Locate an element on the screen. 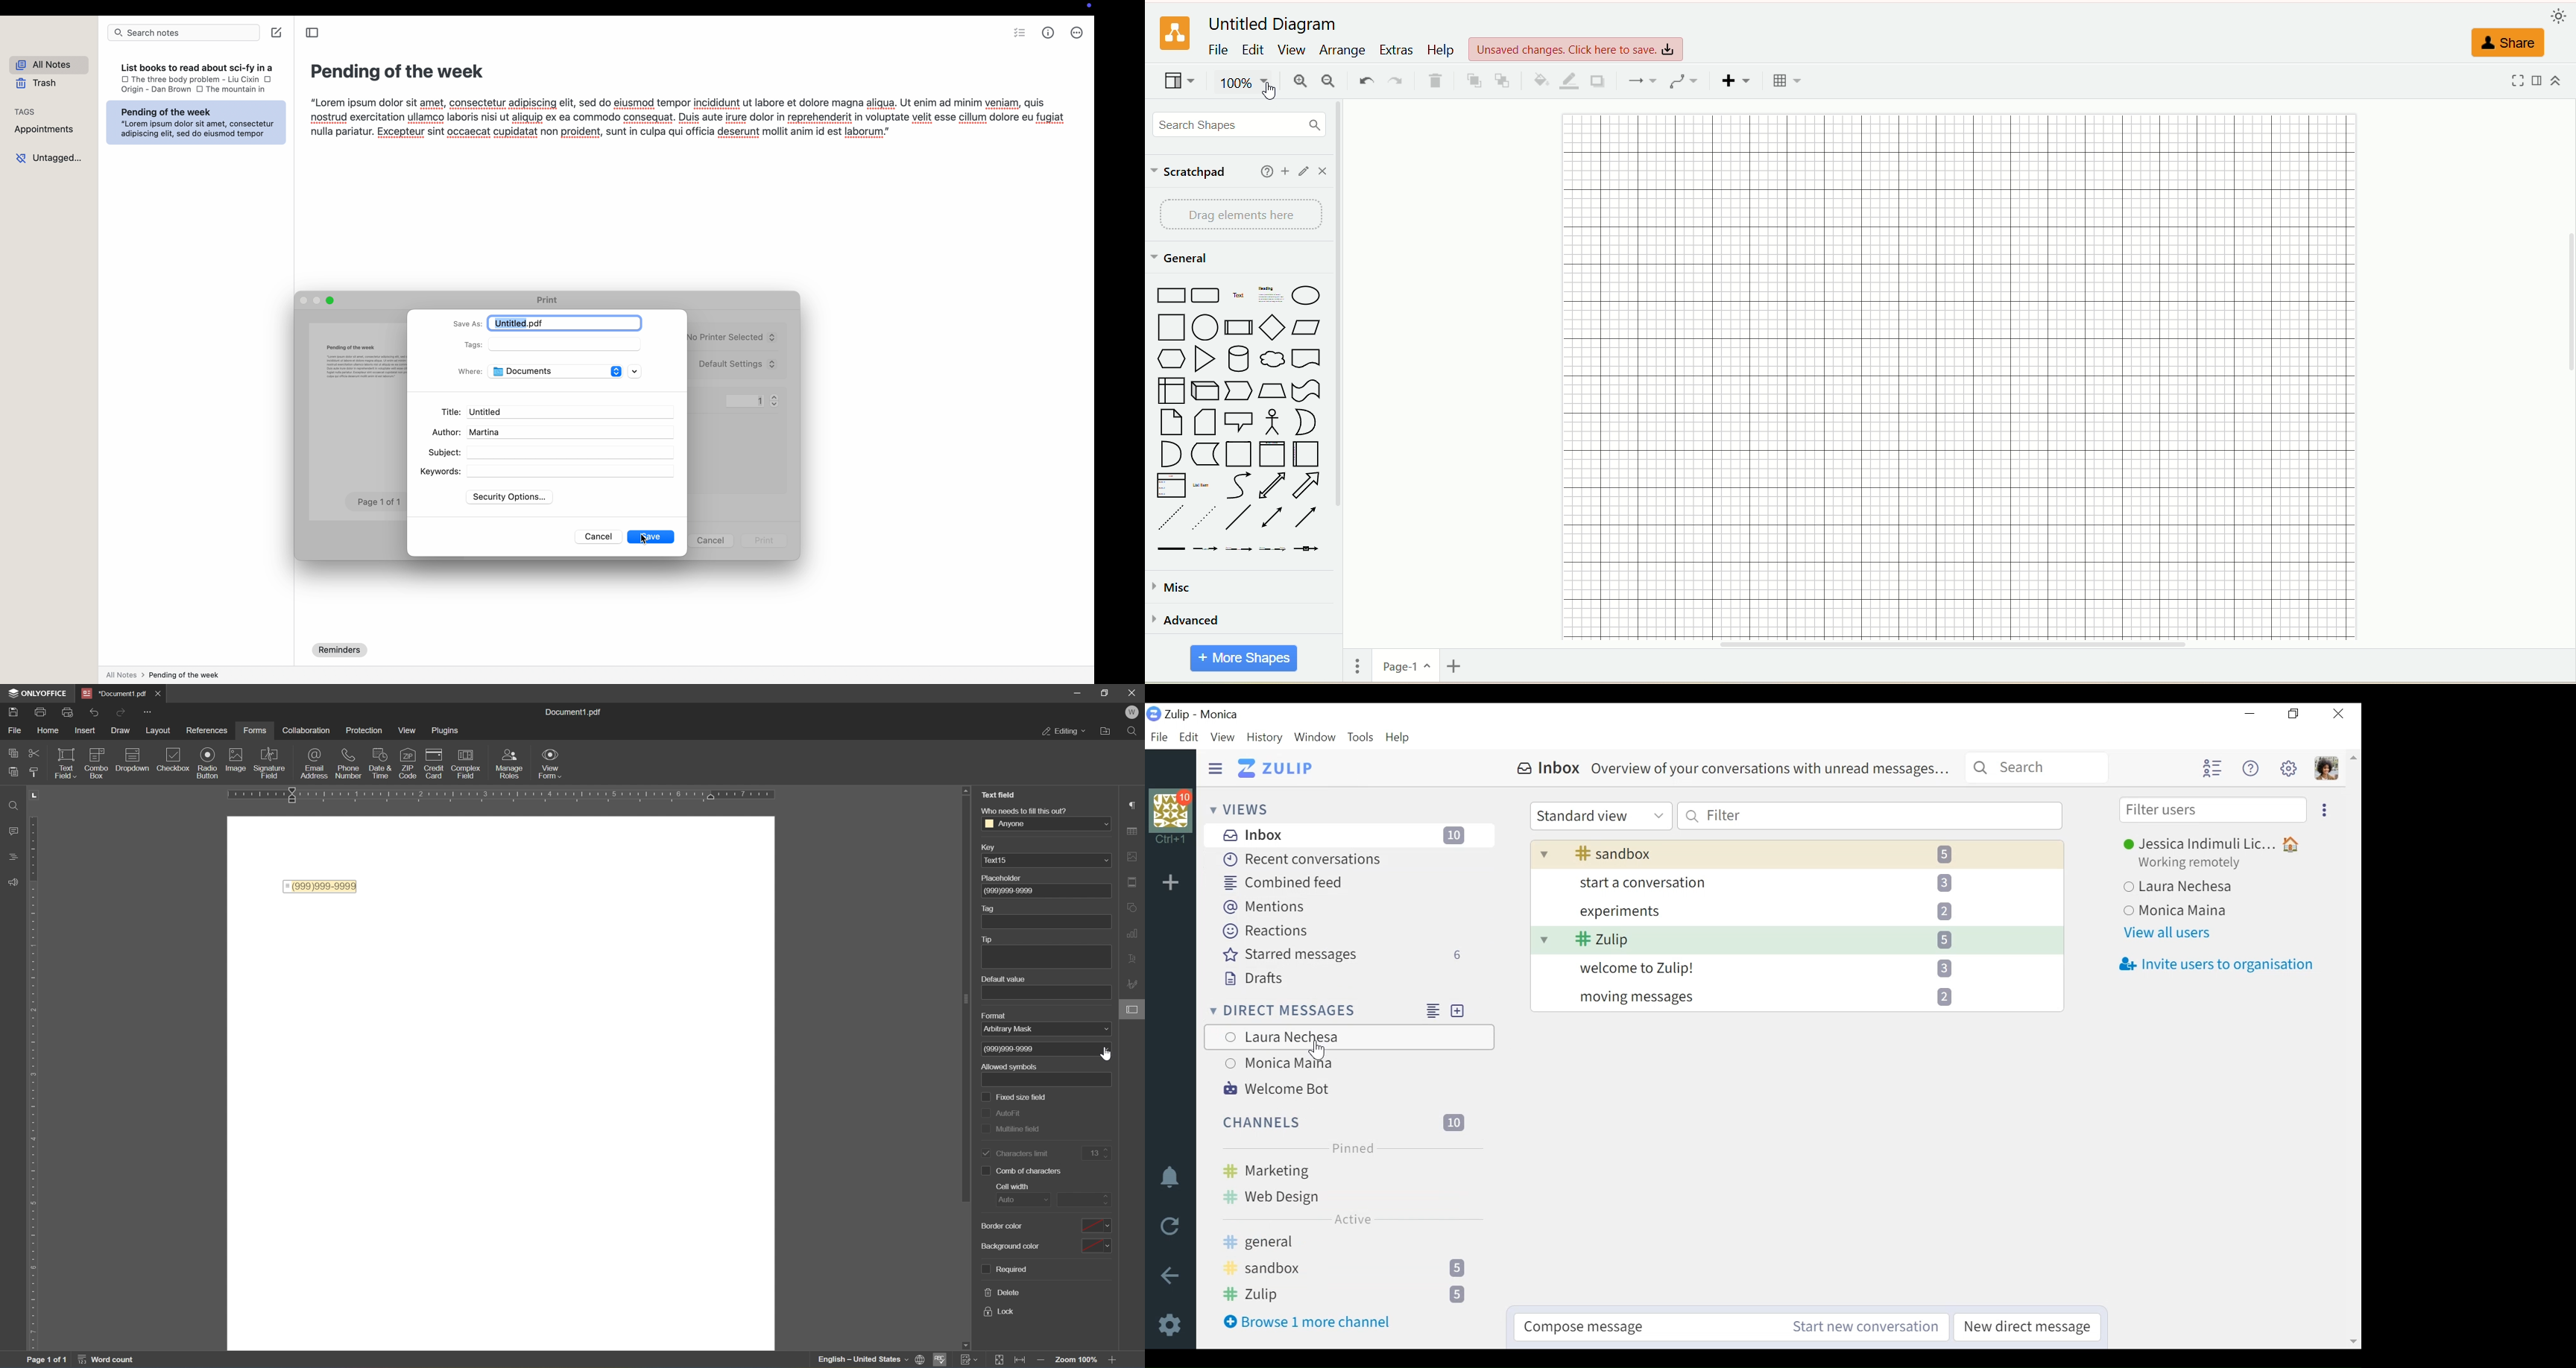 Image resolution: width=2576 pixels, height=1372 pixels. rounded rectangle is located at coordinates (1208, 295).